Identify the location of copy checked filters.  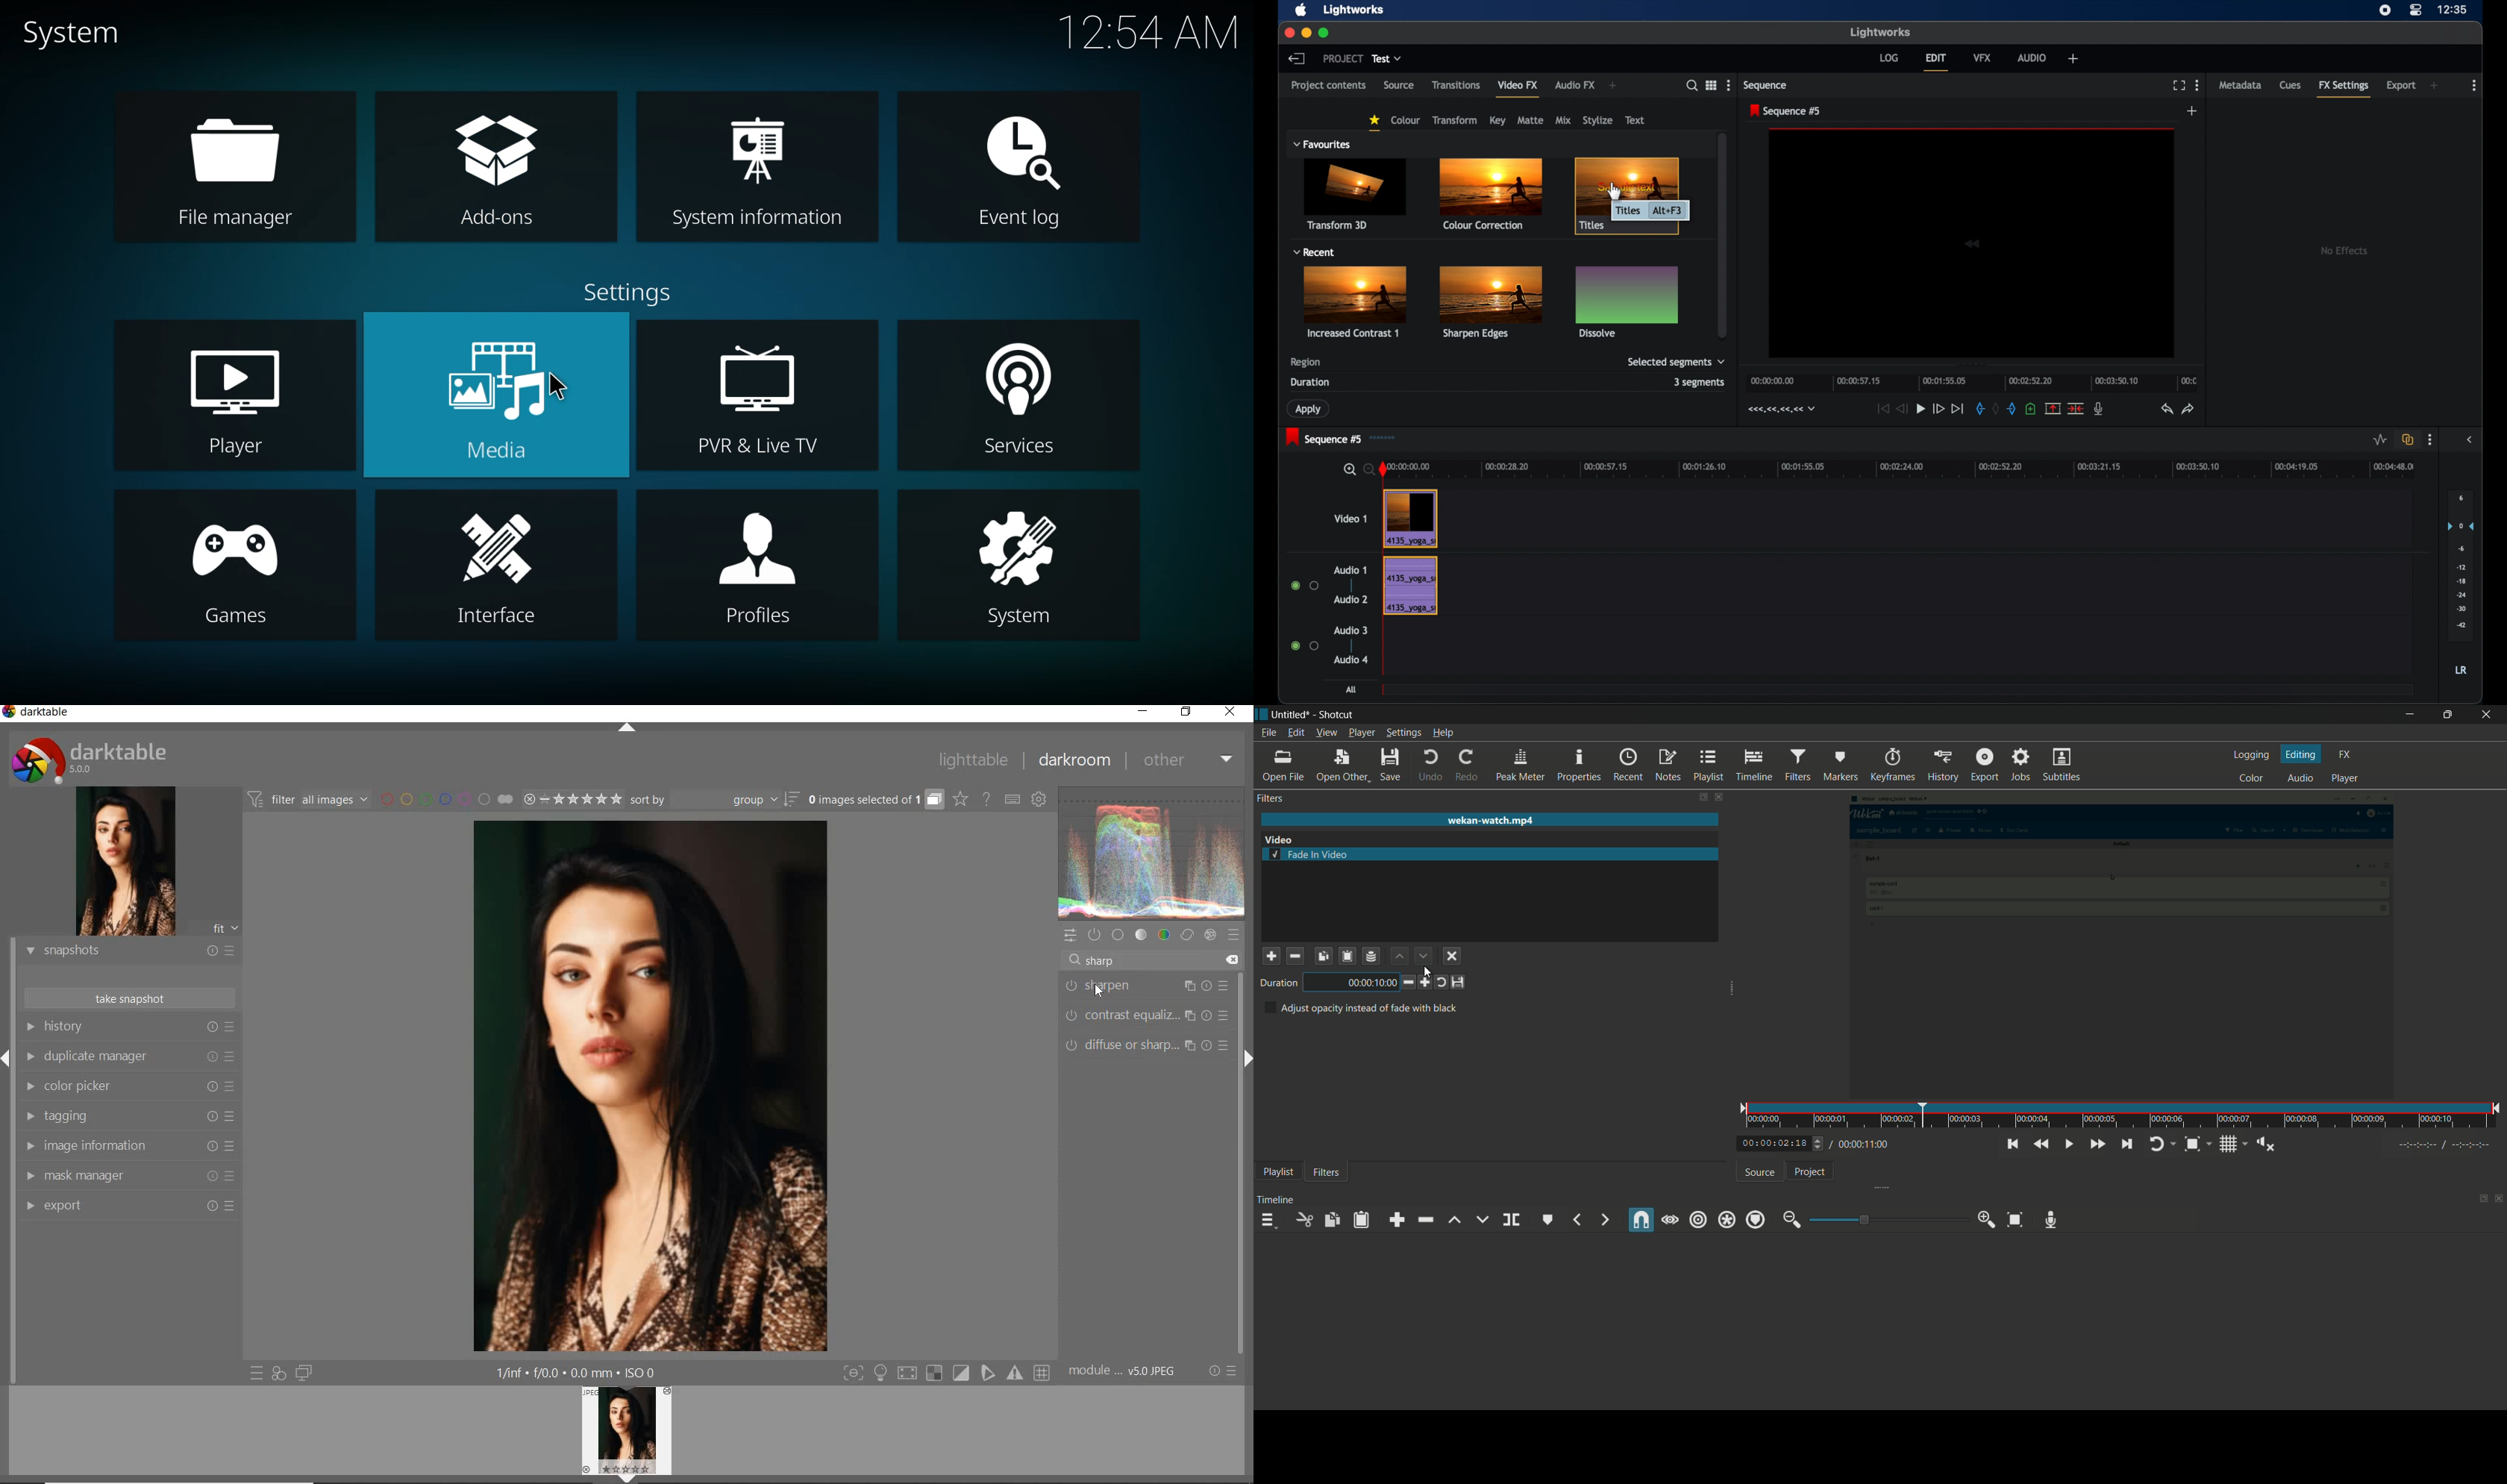
(1331, 1220).